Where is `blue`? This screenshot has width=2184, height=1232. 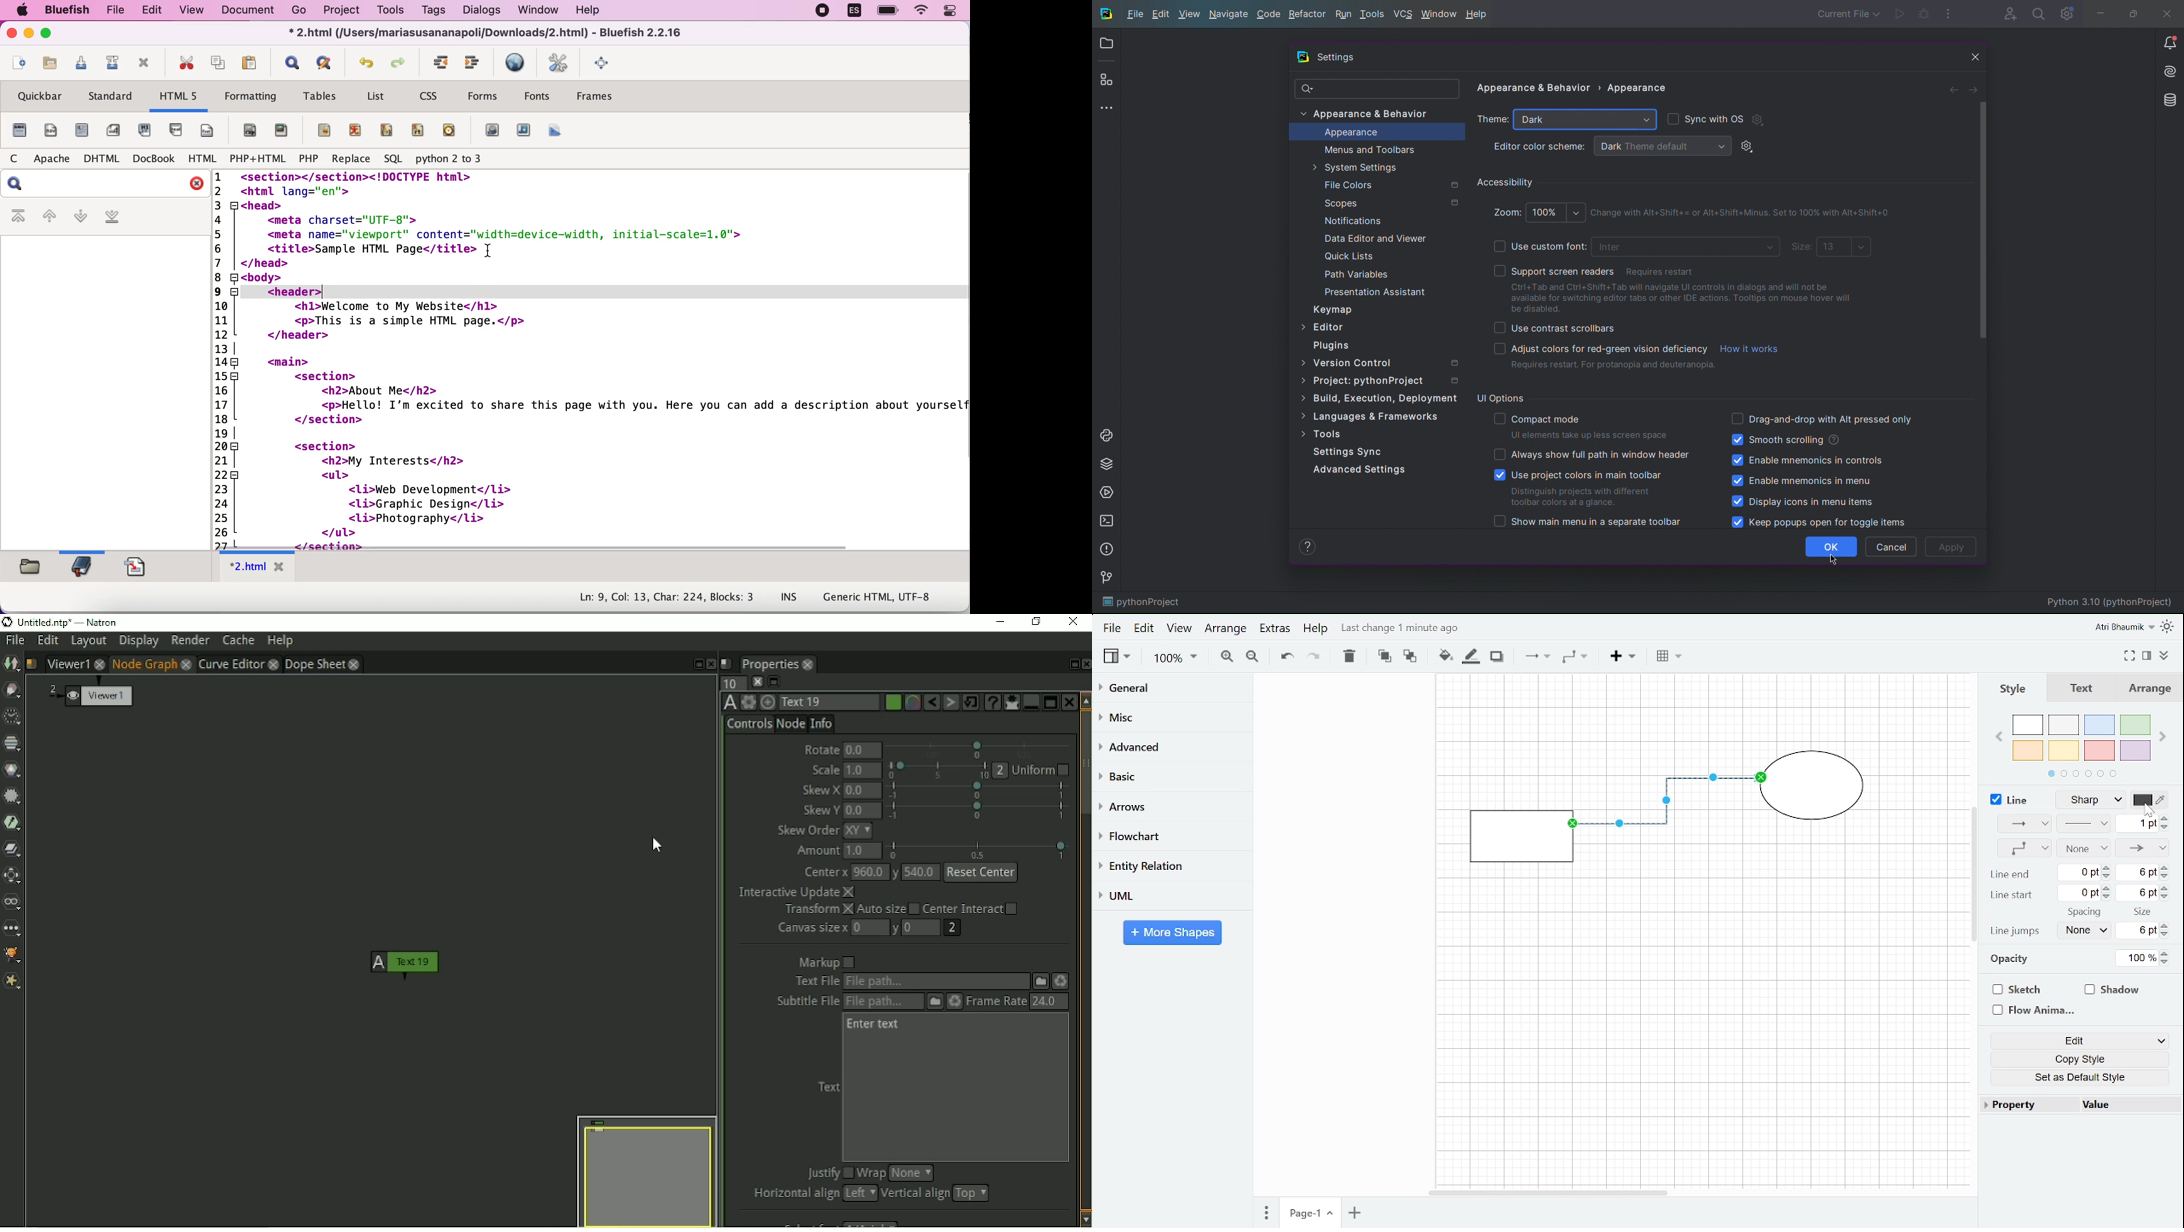
blue is located at coordinates (2100, 726).